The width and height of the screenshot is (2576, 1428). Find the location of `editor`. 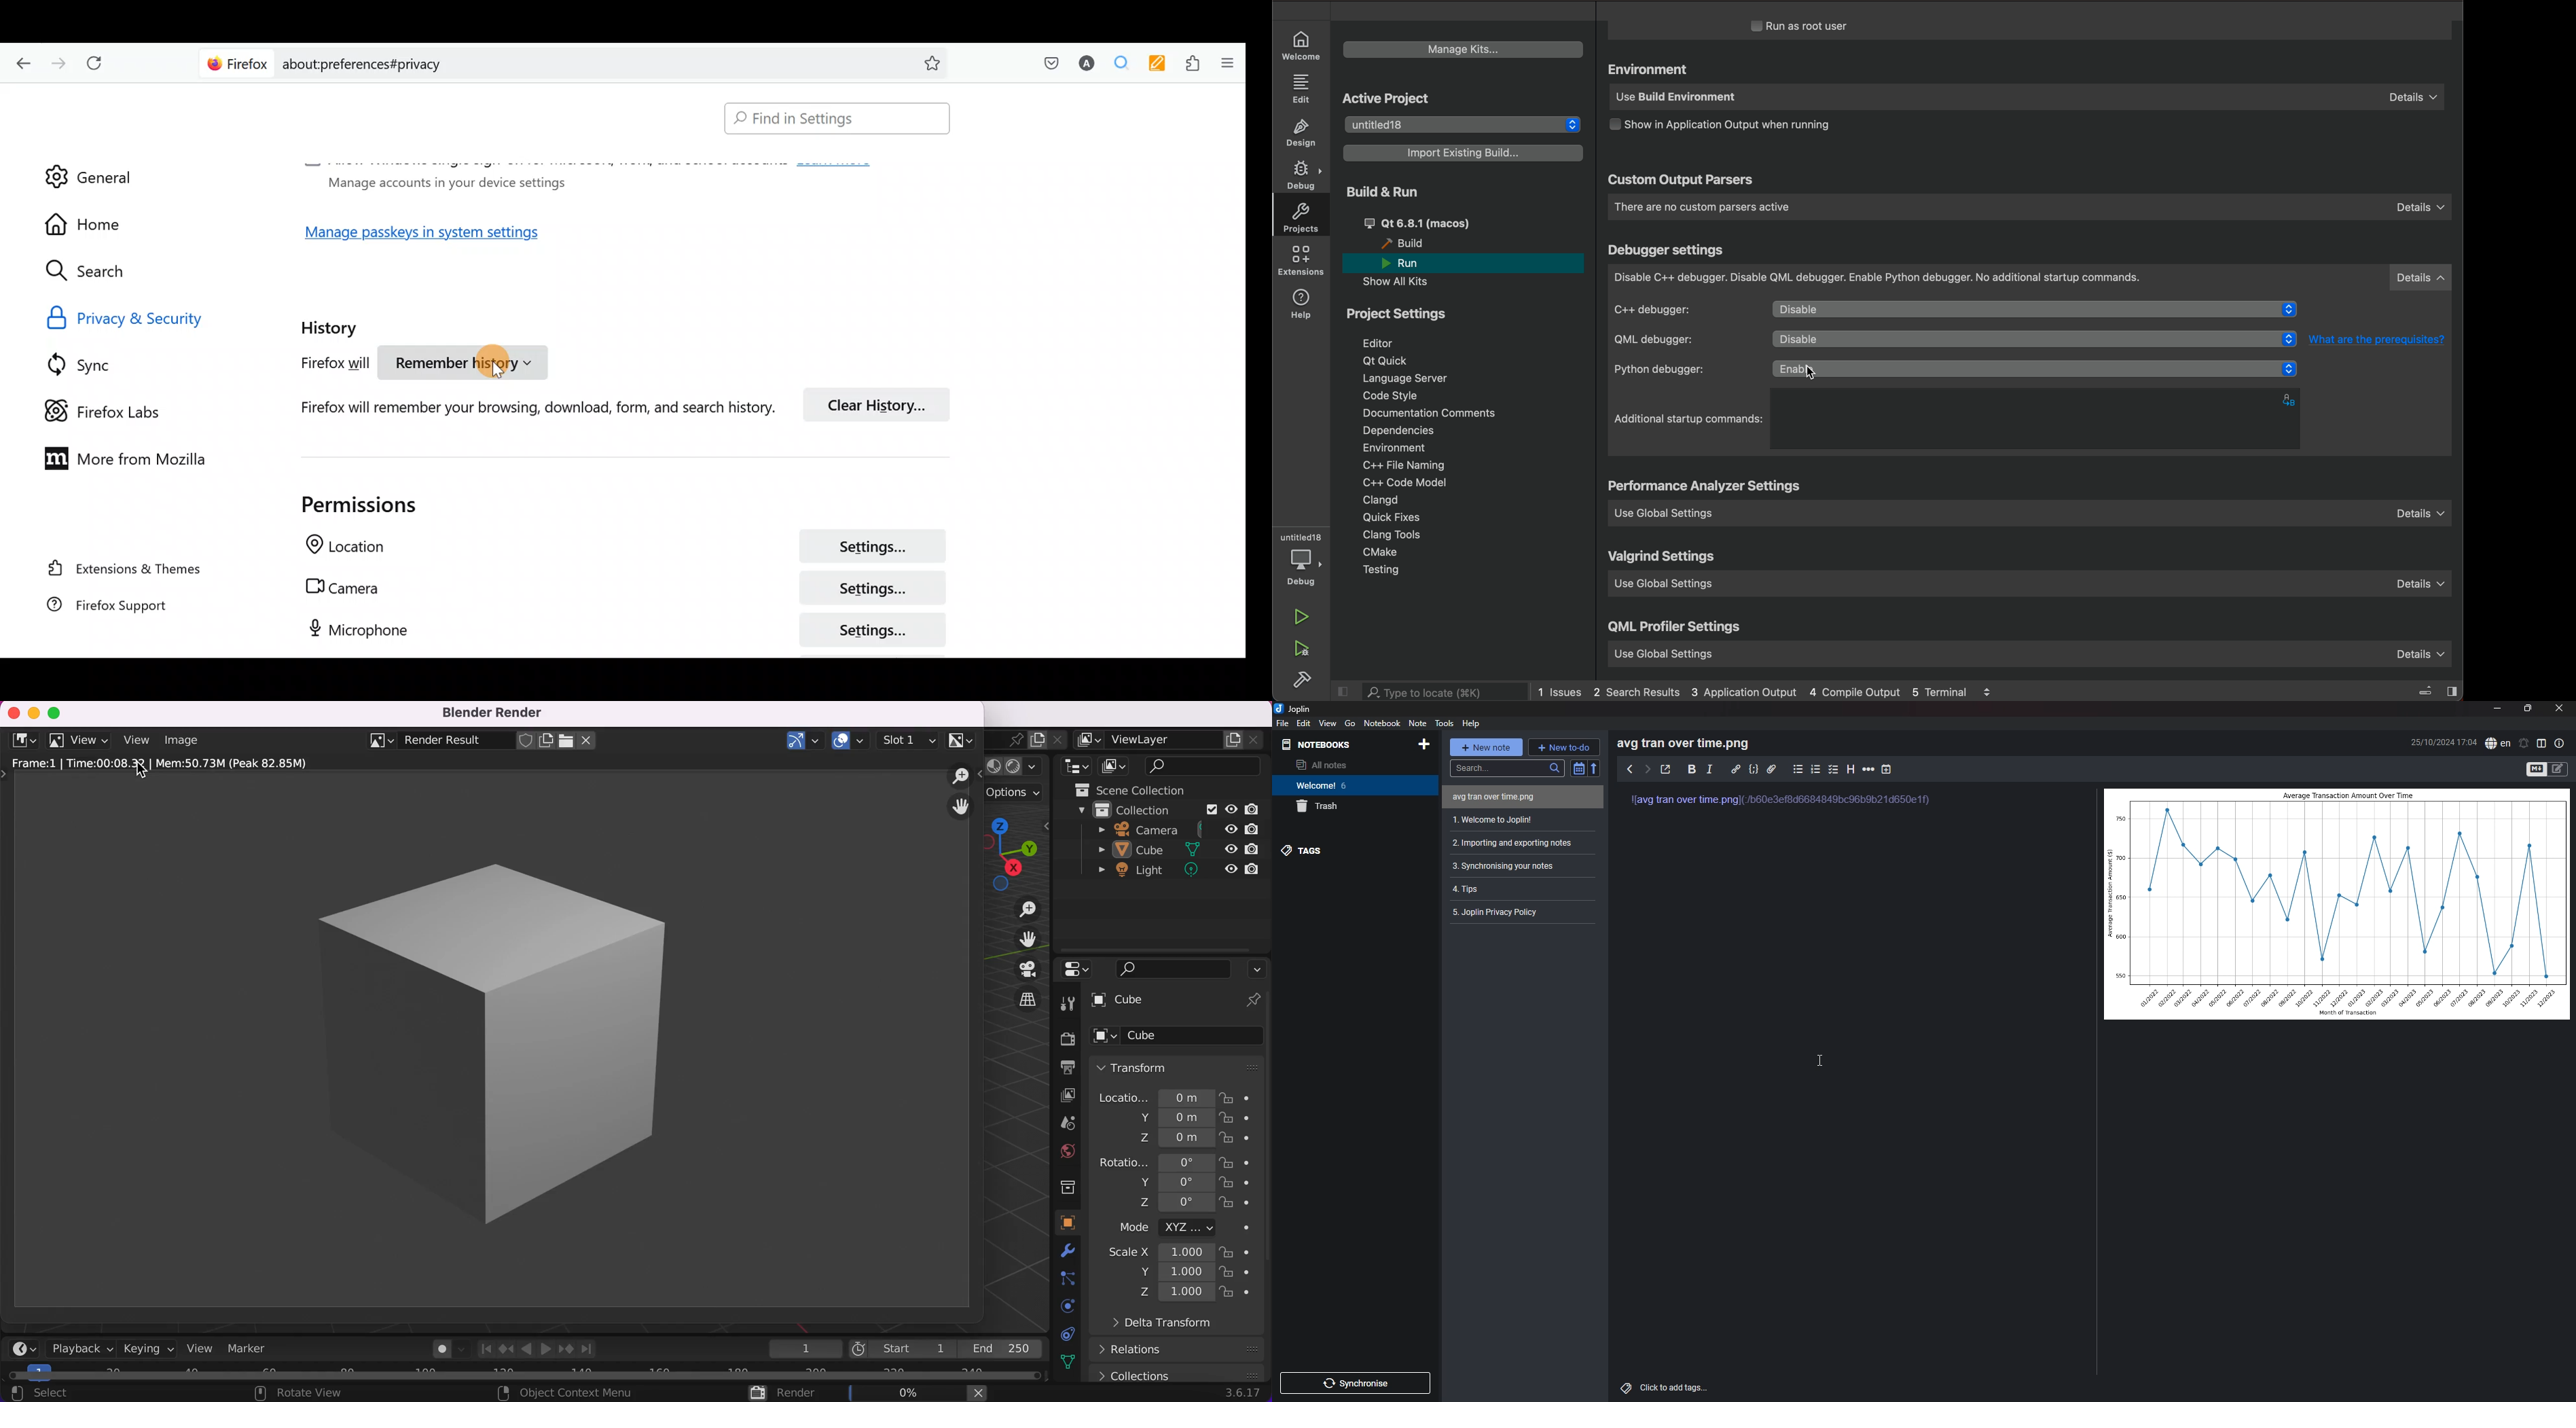

editor is located at coordinates (1380, 343).